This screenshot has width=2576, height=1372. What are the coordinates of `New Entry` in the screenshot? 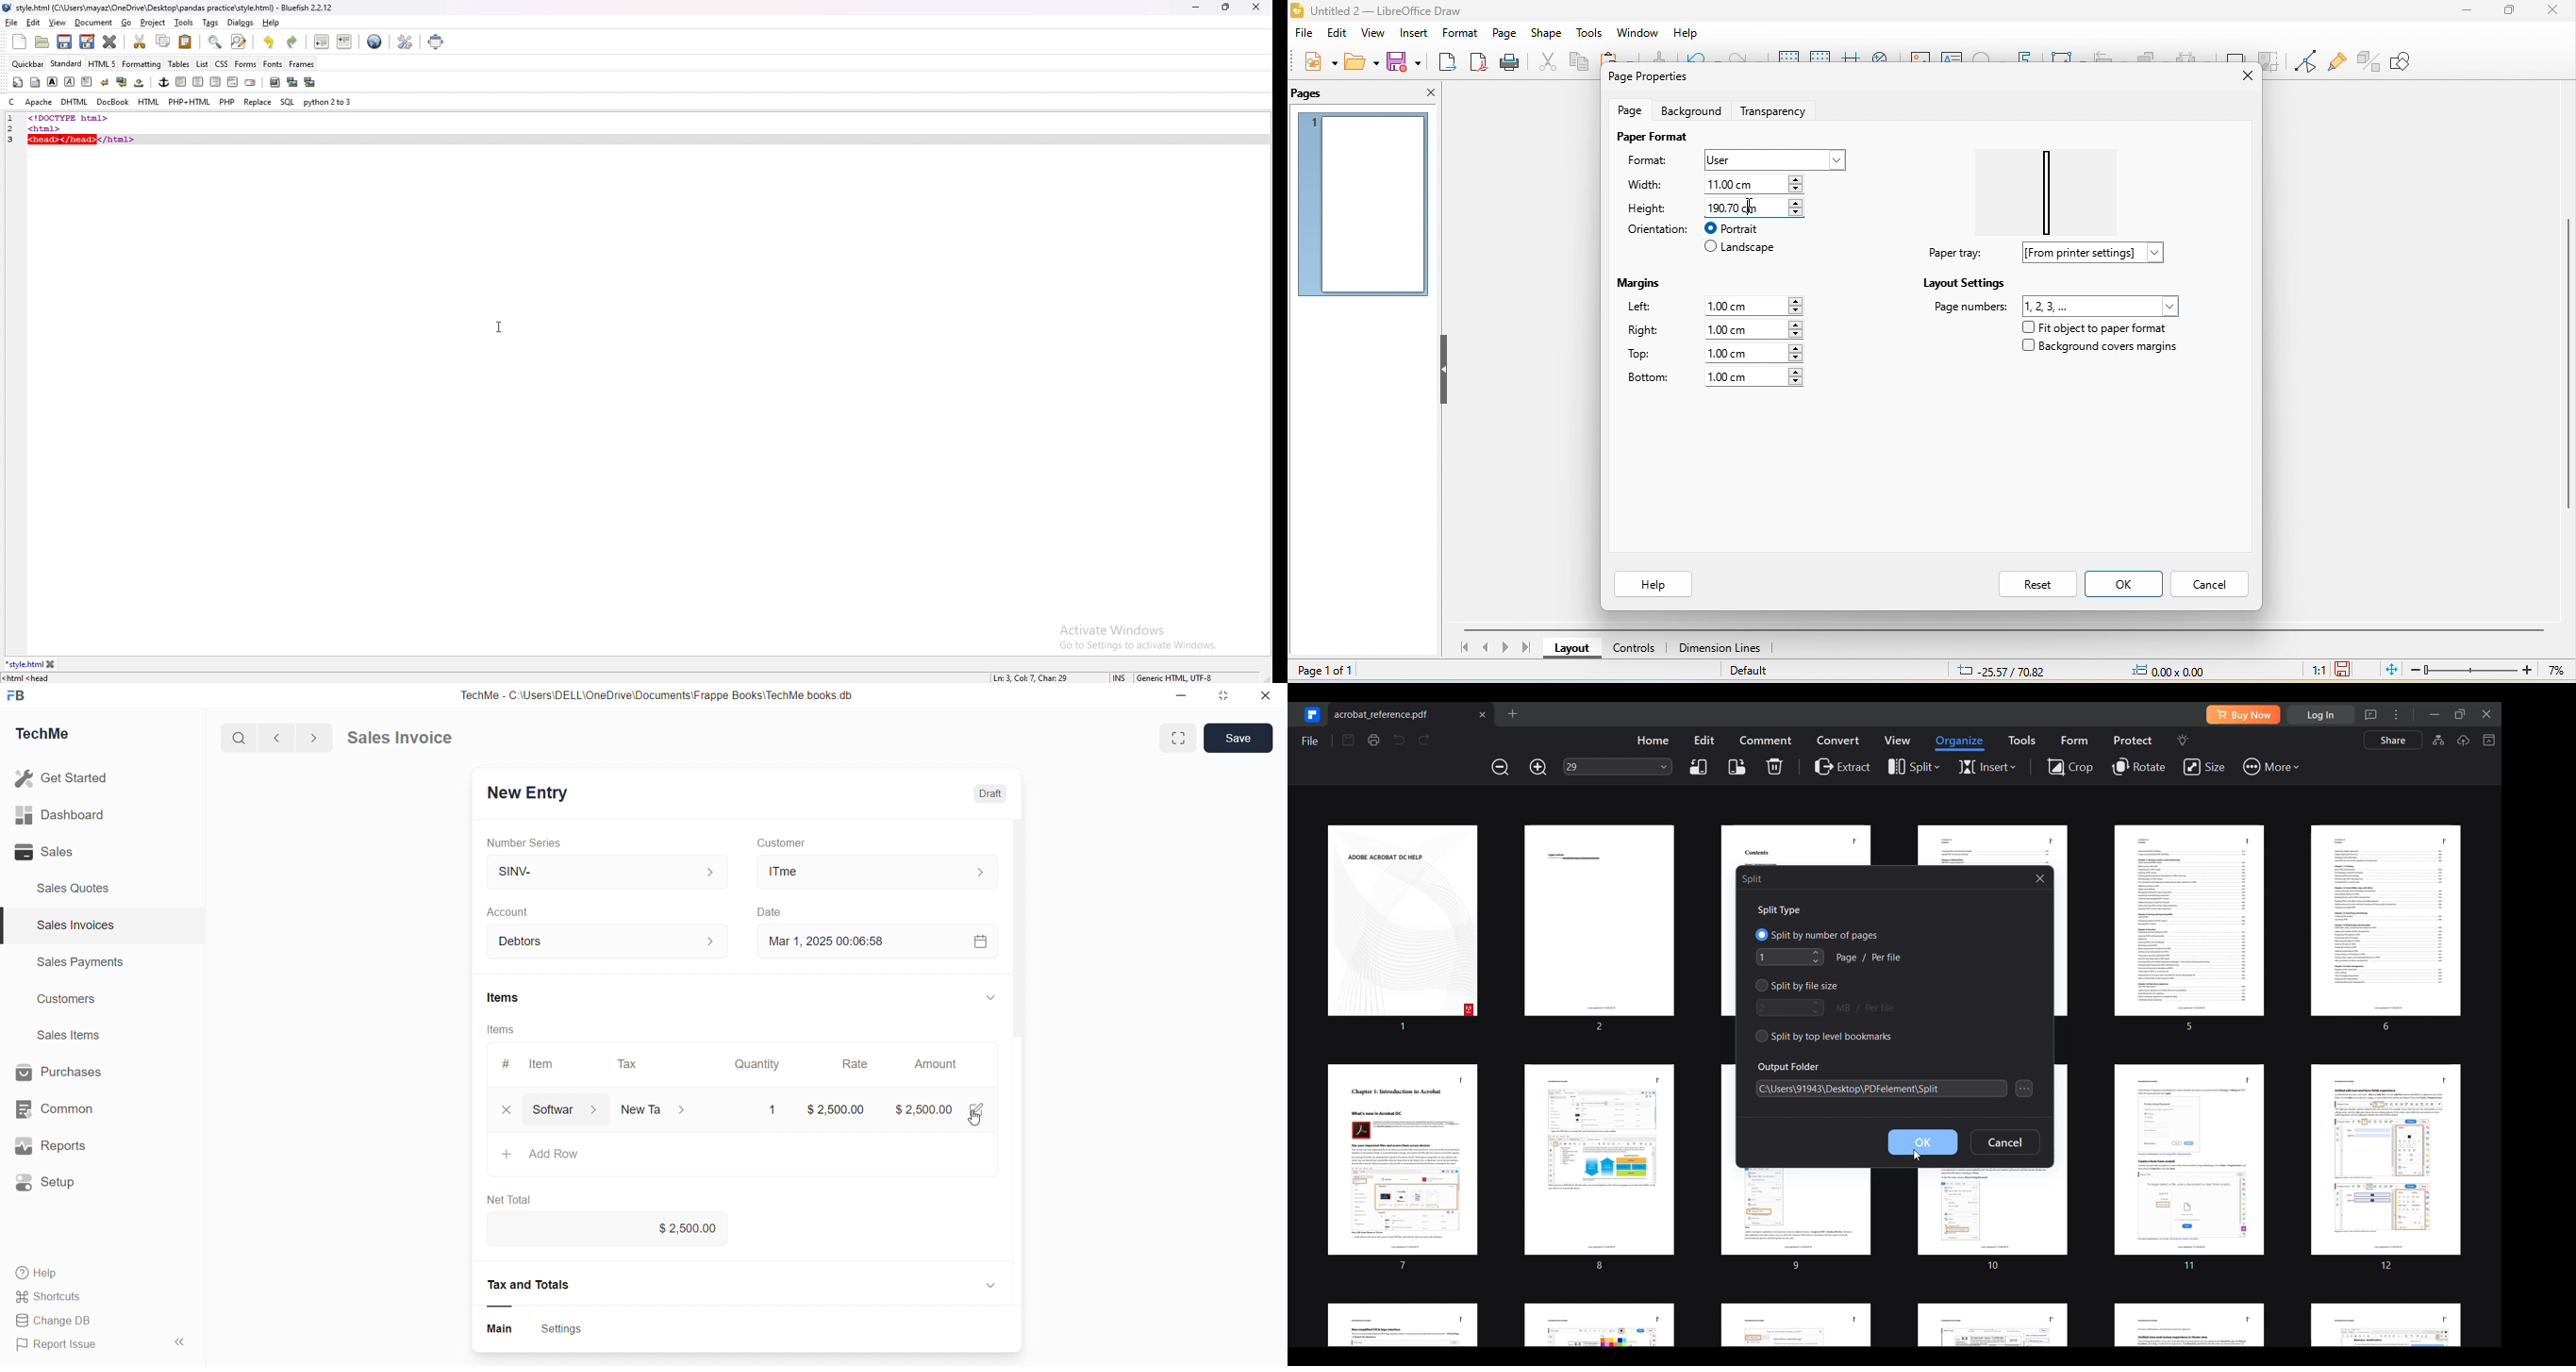 It's located at (533, 790).